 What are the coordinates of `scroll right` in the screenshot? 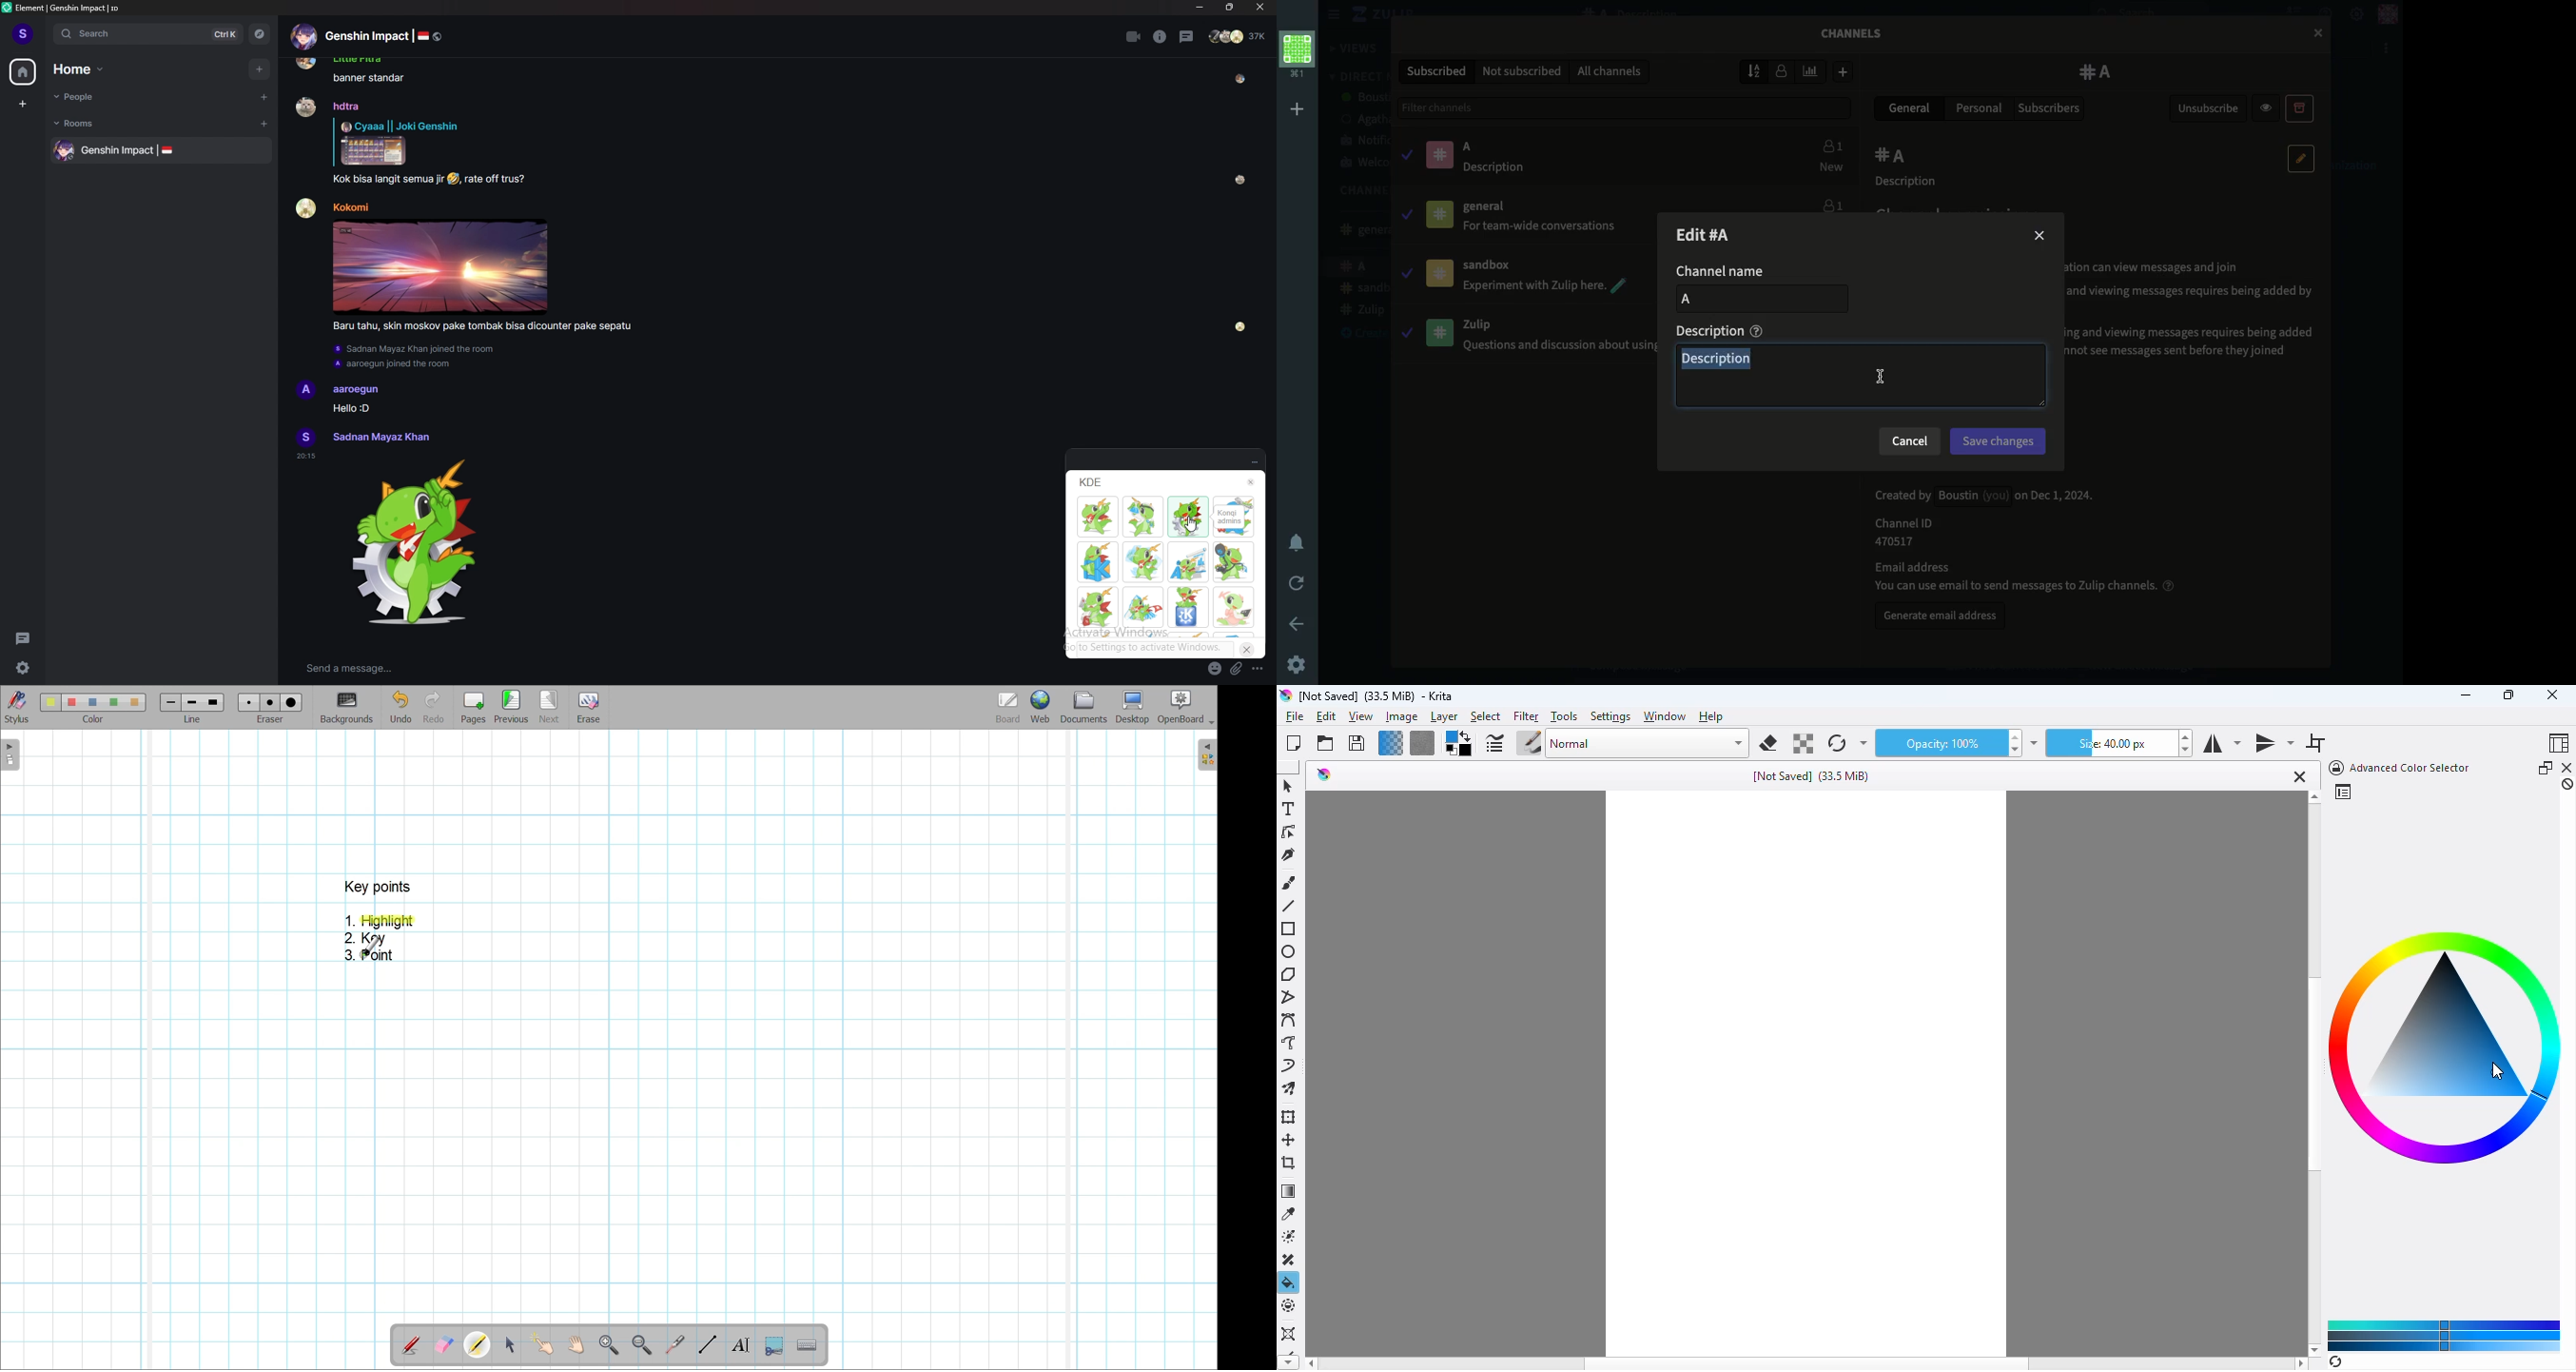 It's located at (2301, 1363).